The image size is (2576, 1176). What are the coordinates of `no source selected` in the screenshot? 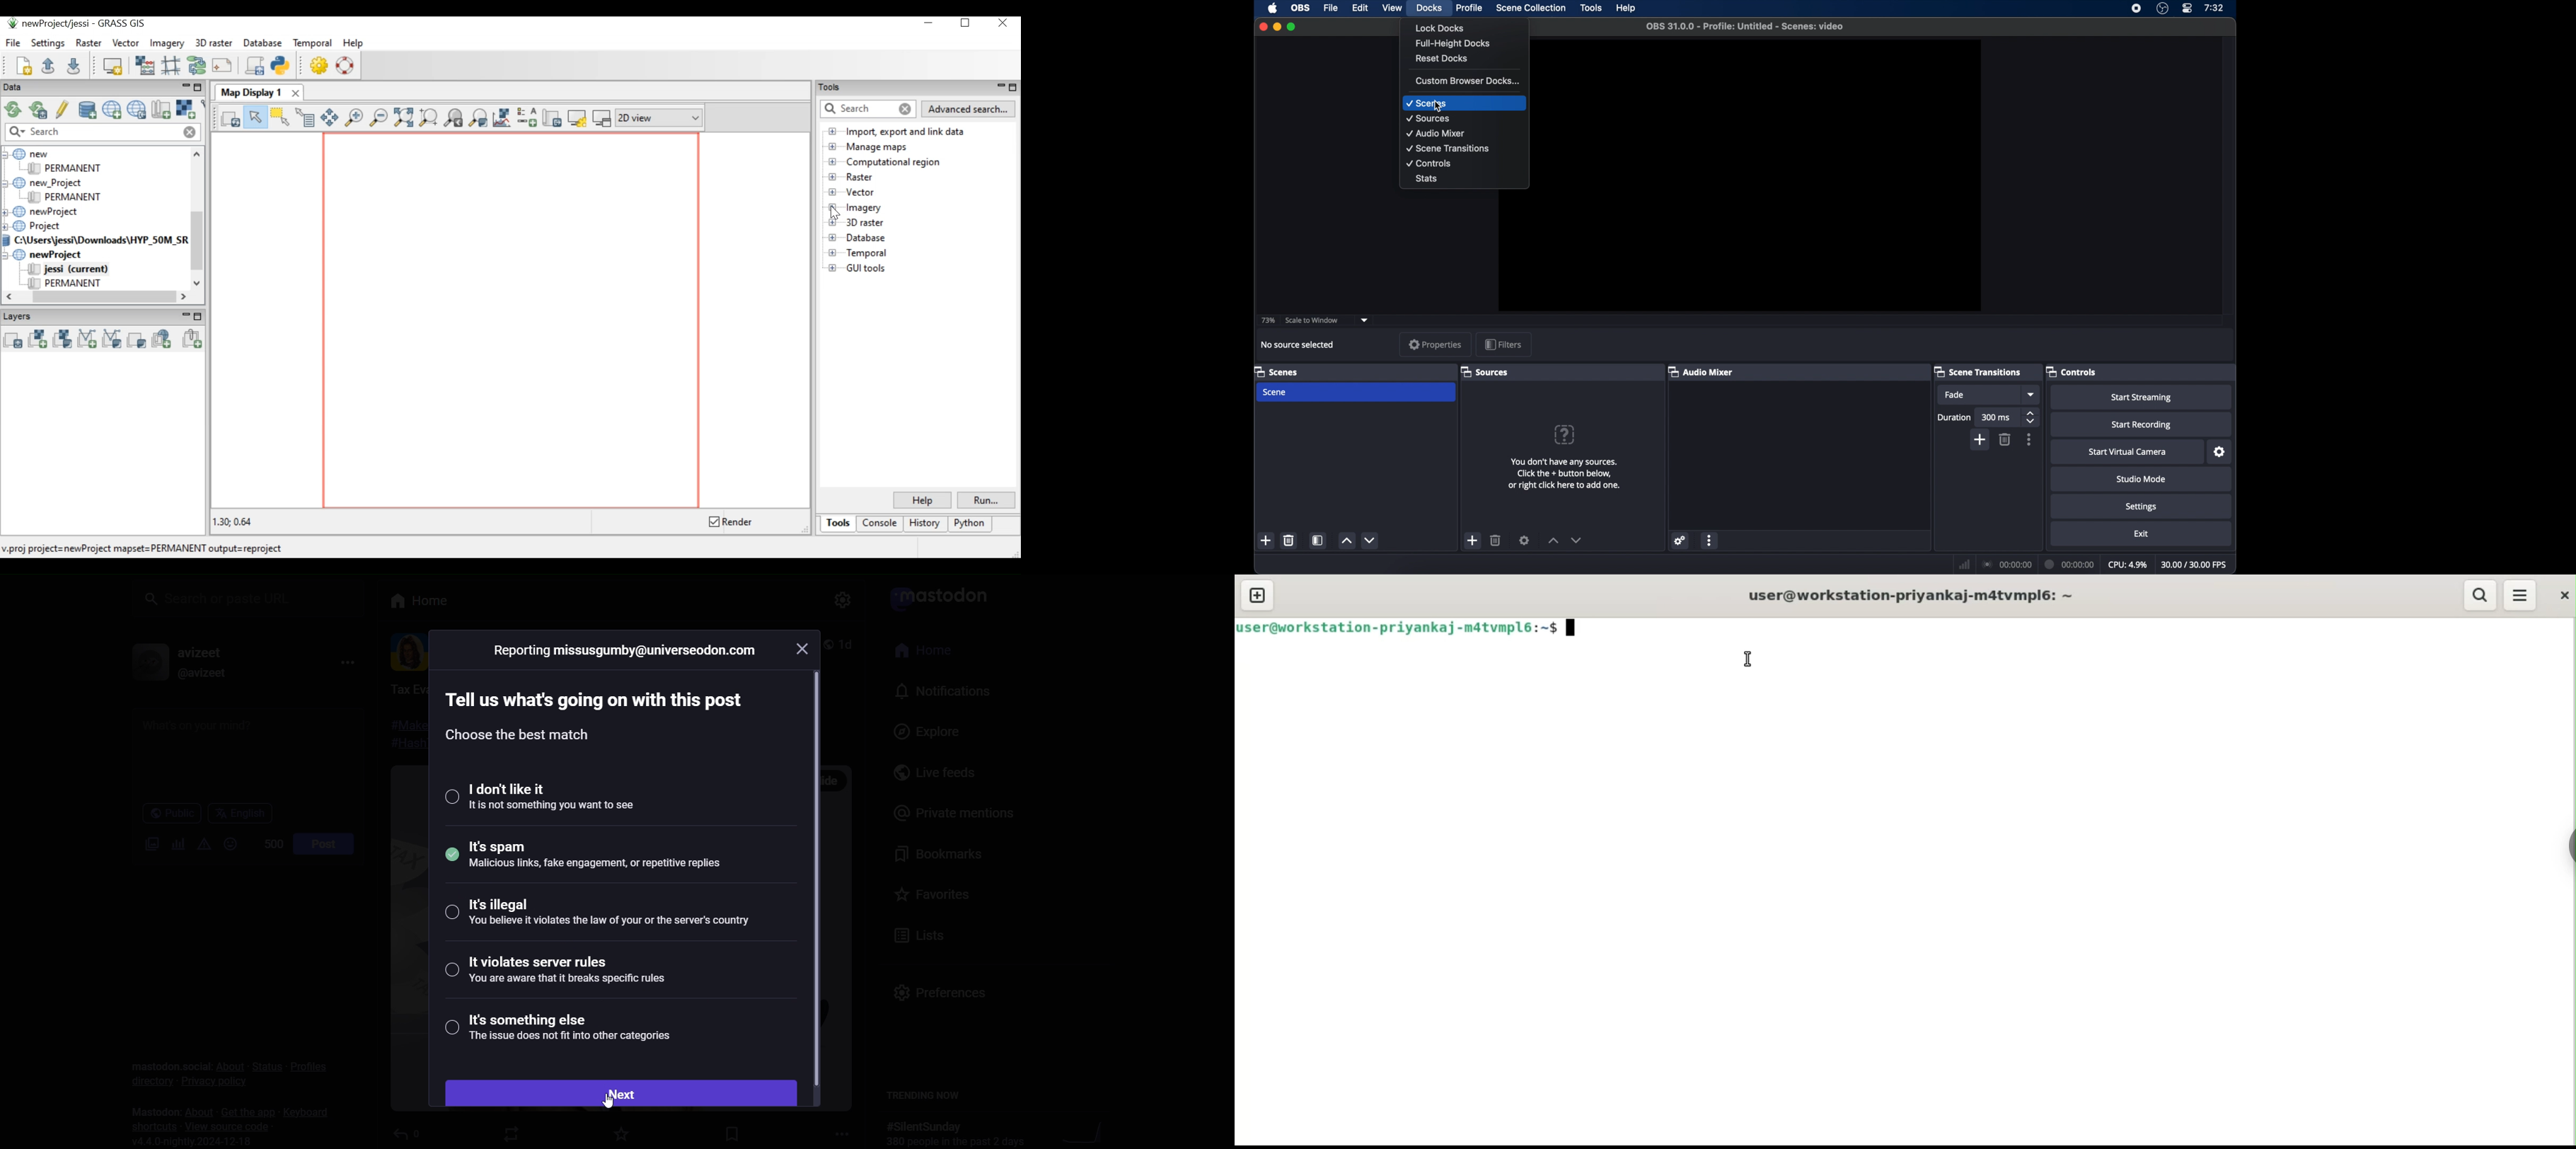 It's located at (1297, 344).